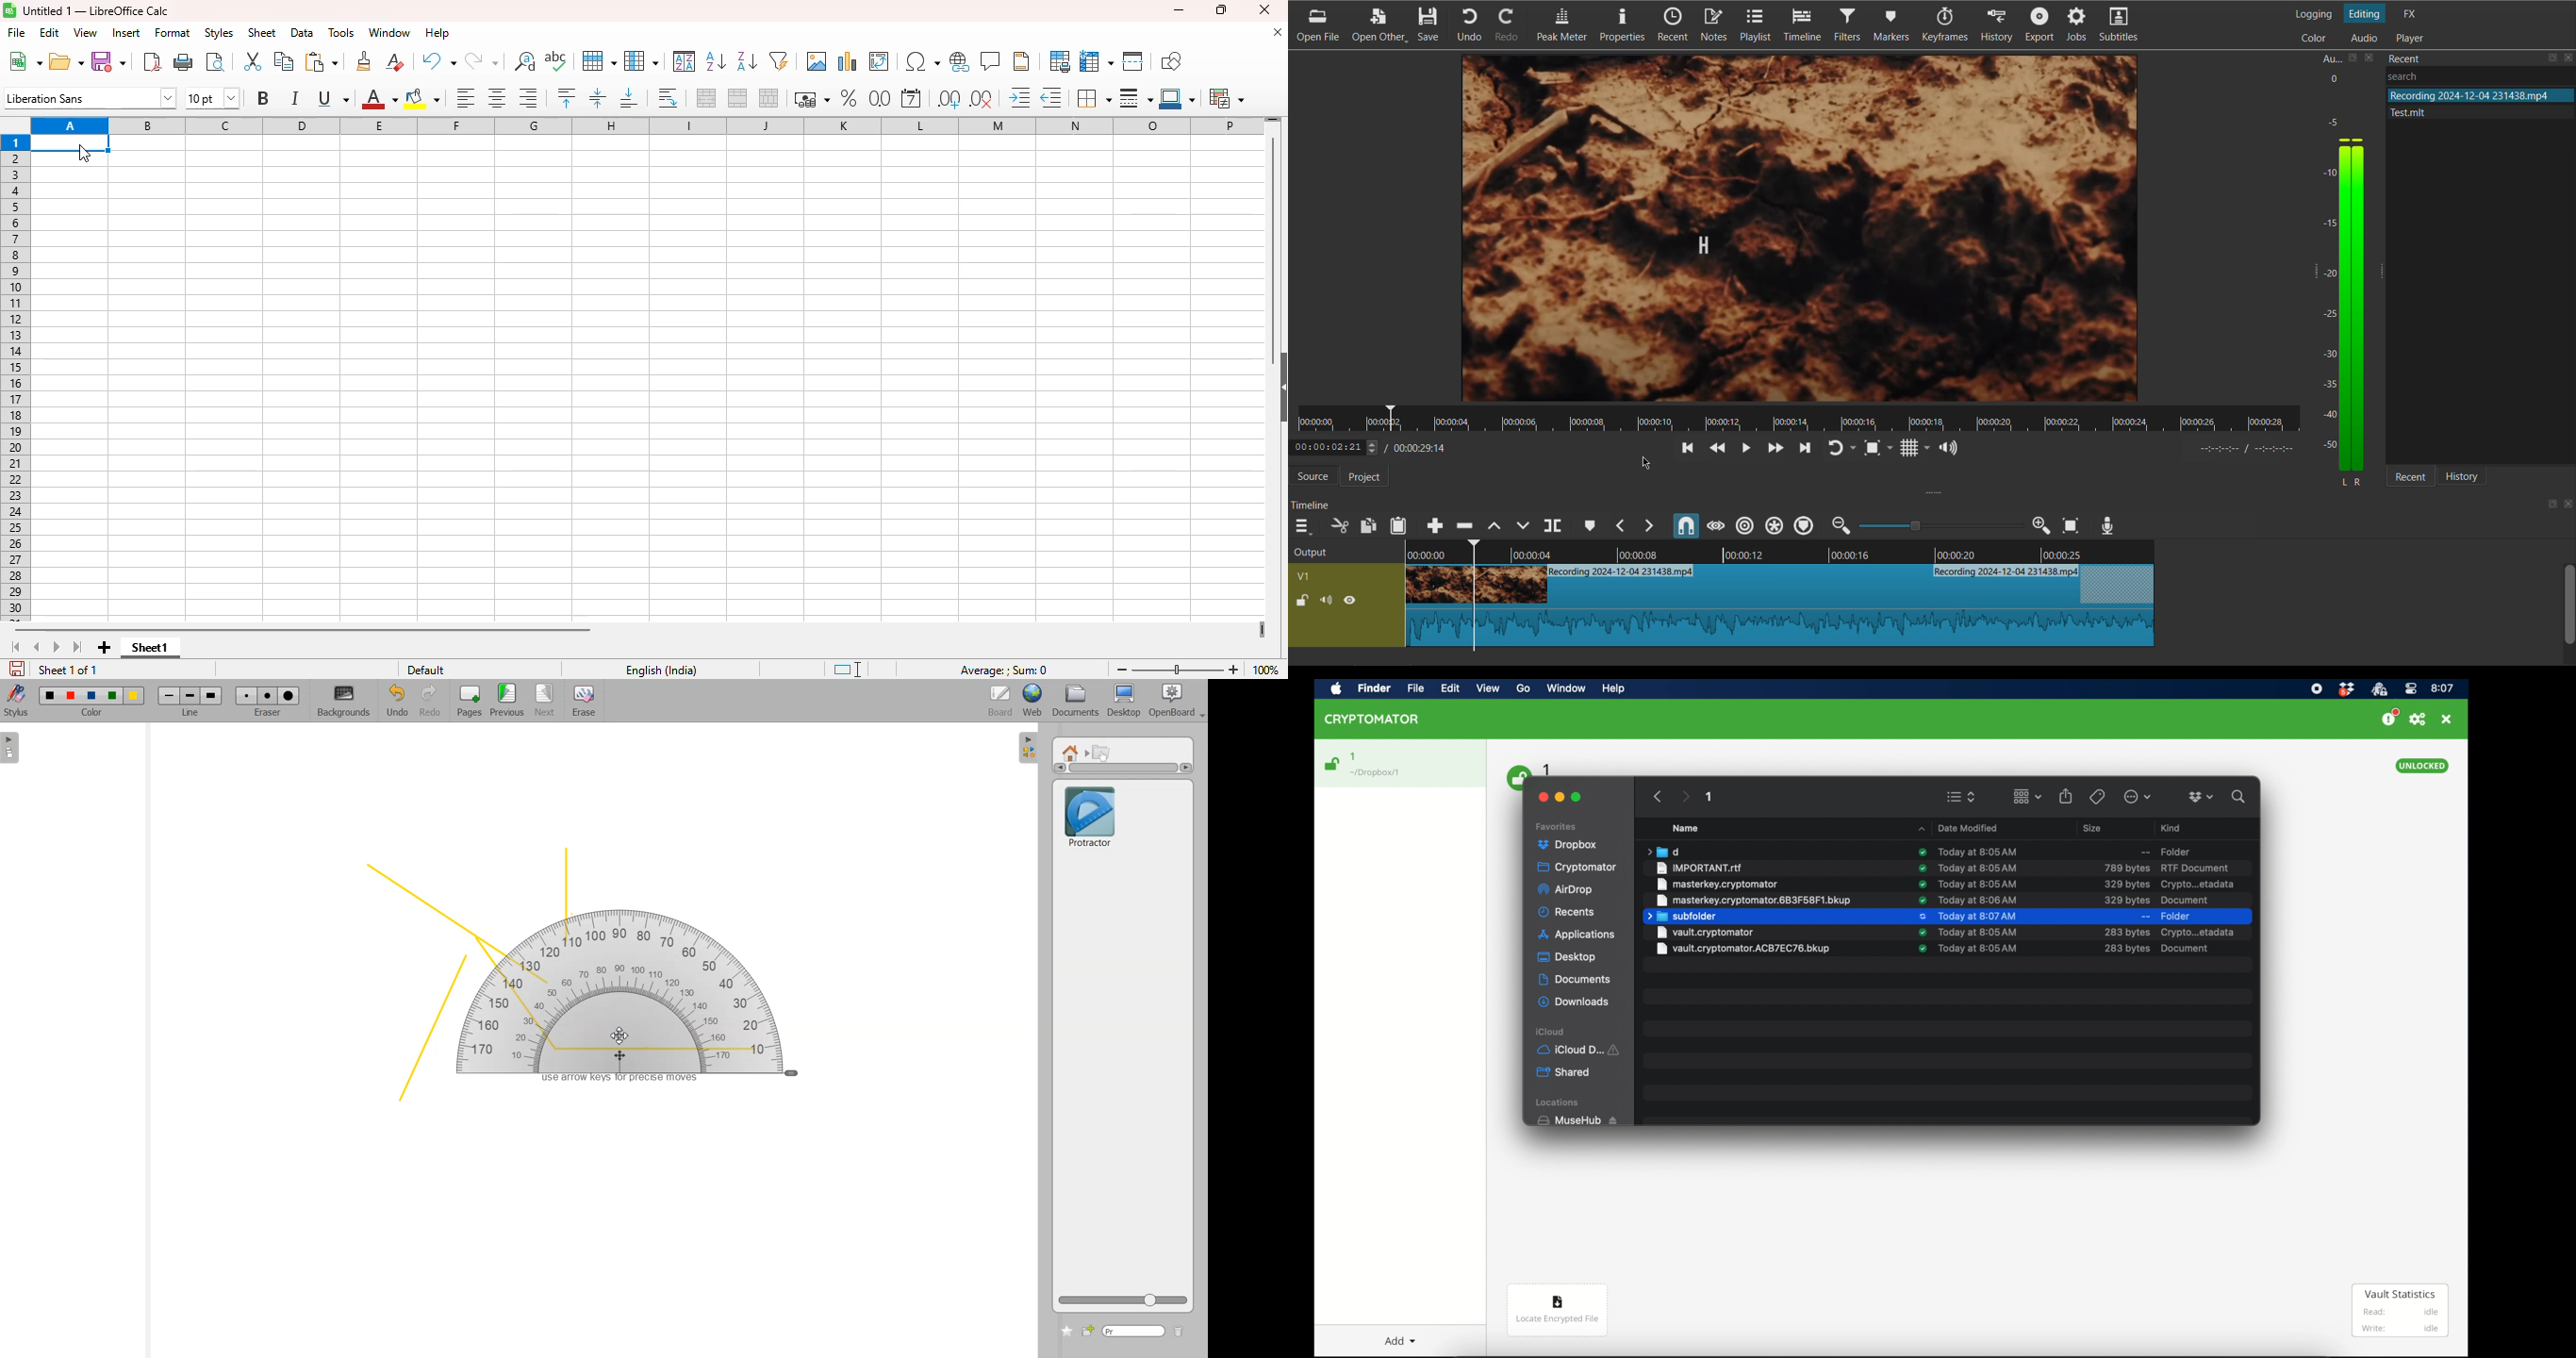  Describe the element at coordinates (2567, 504) in the screenshot. I see `close` at that location.